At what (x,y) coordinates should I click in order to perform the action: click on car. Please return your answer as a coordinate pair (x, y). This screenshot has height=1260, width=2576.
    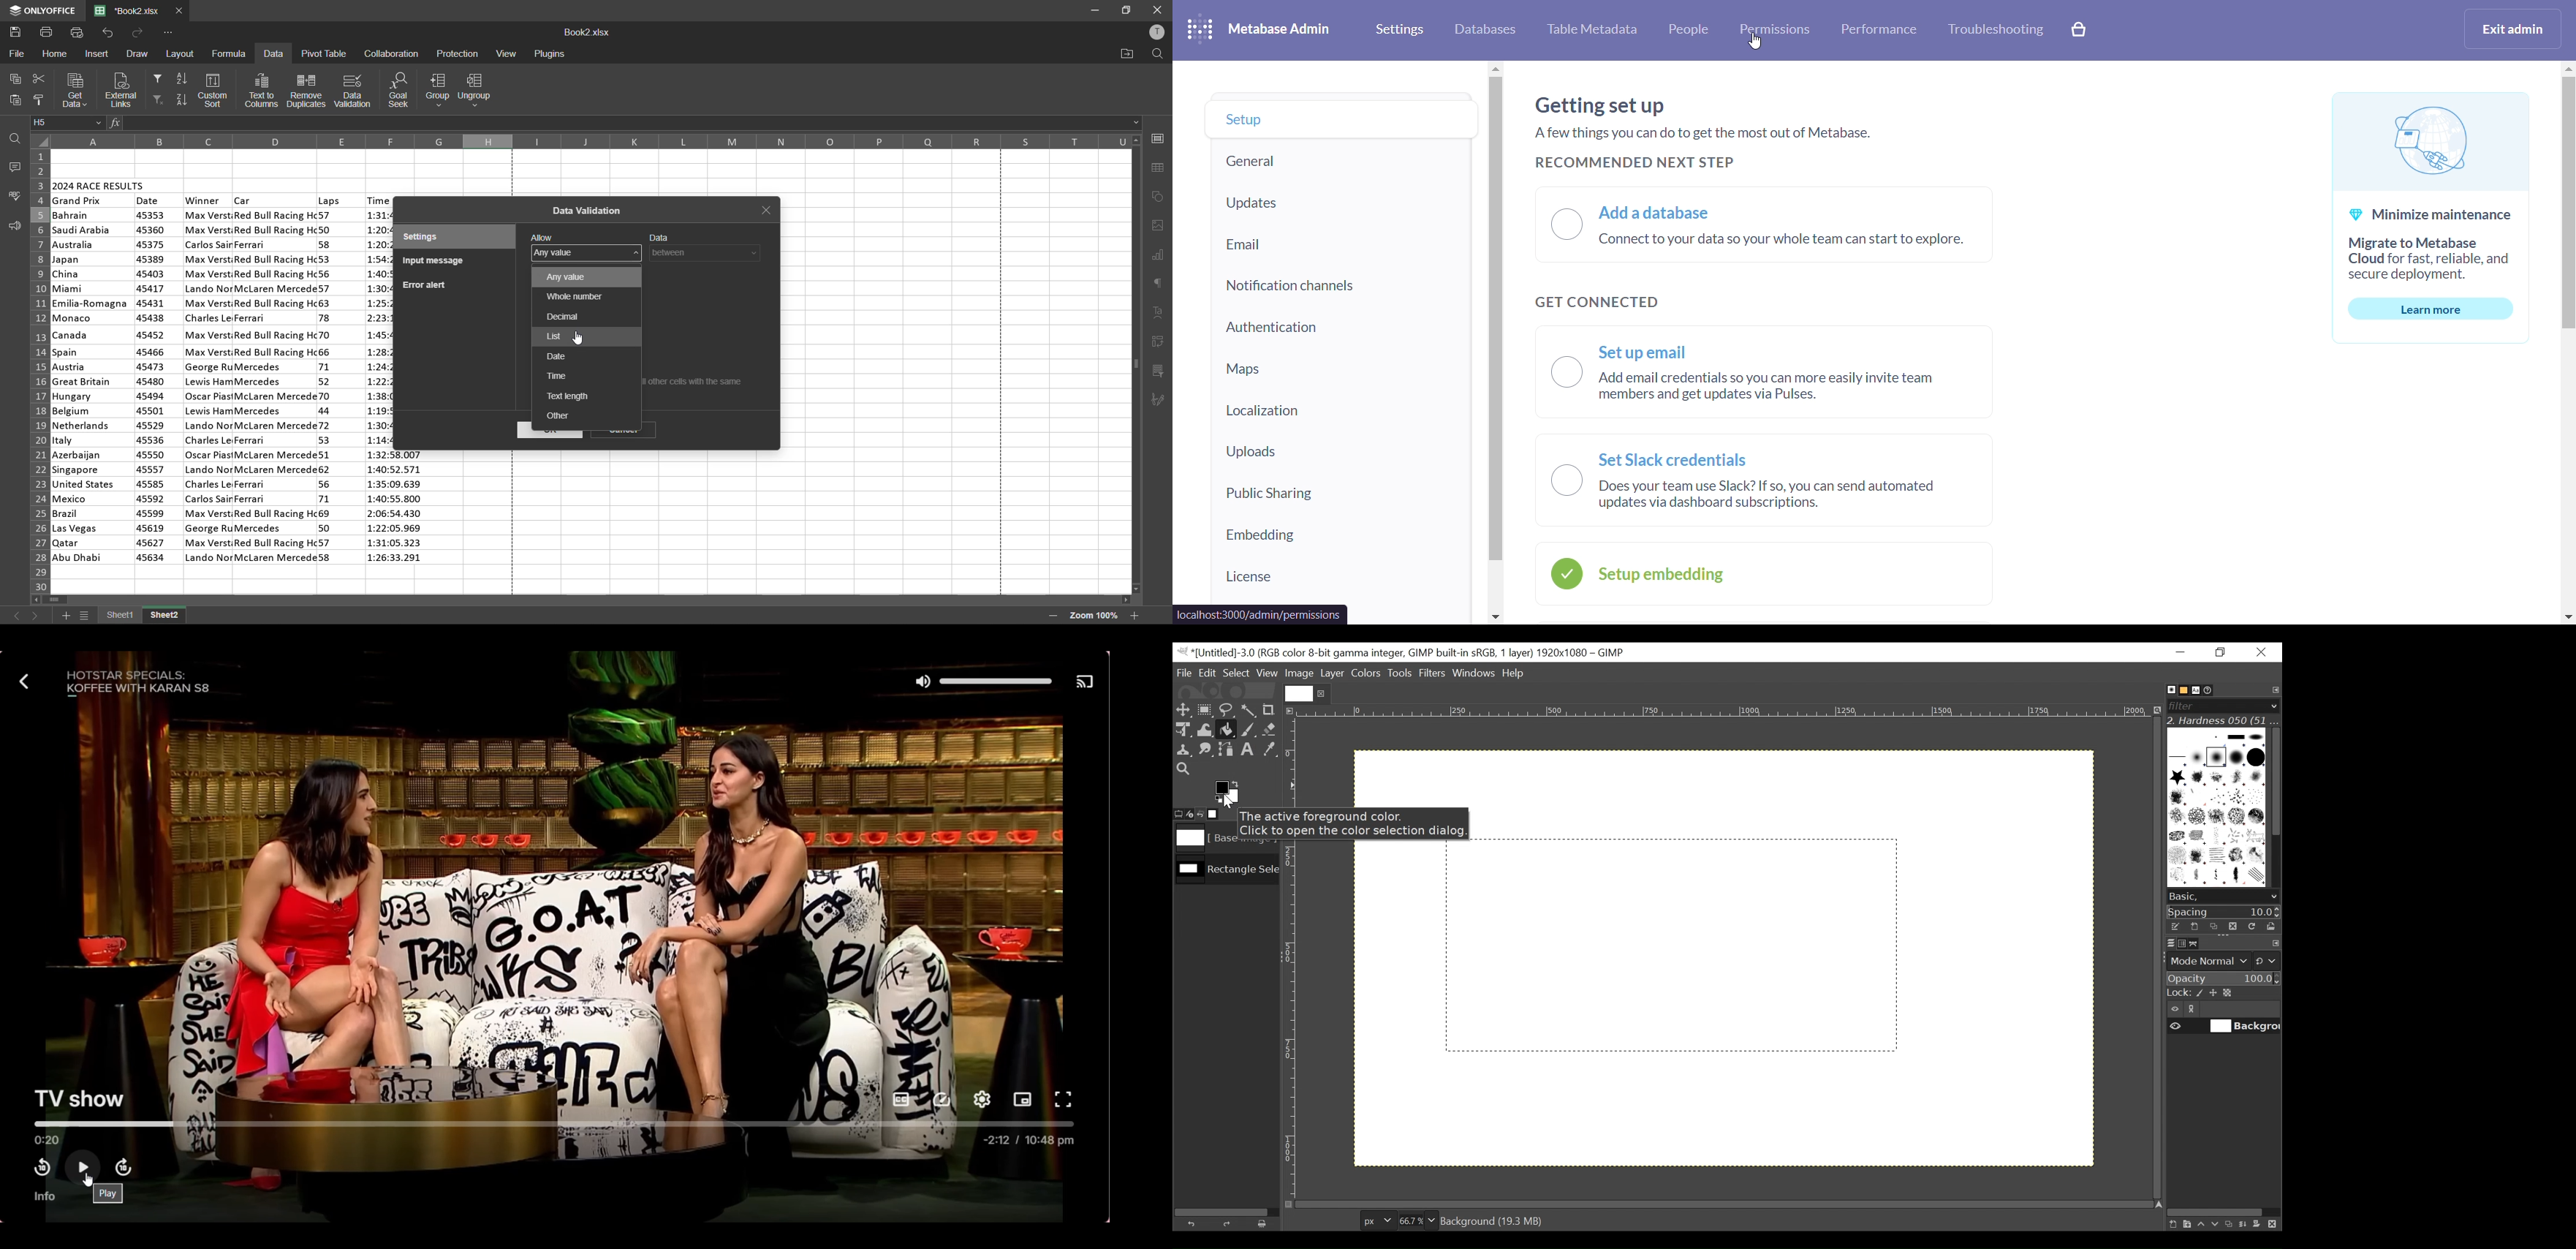
    Looking at the image, I should click on (244, 199).